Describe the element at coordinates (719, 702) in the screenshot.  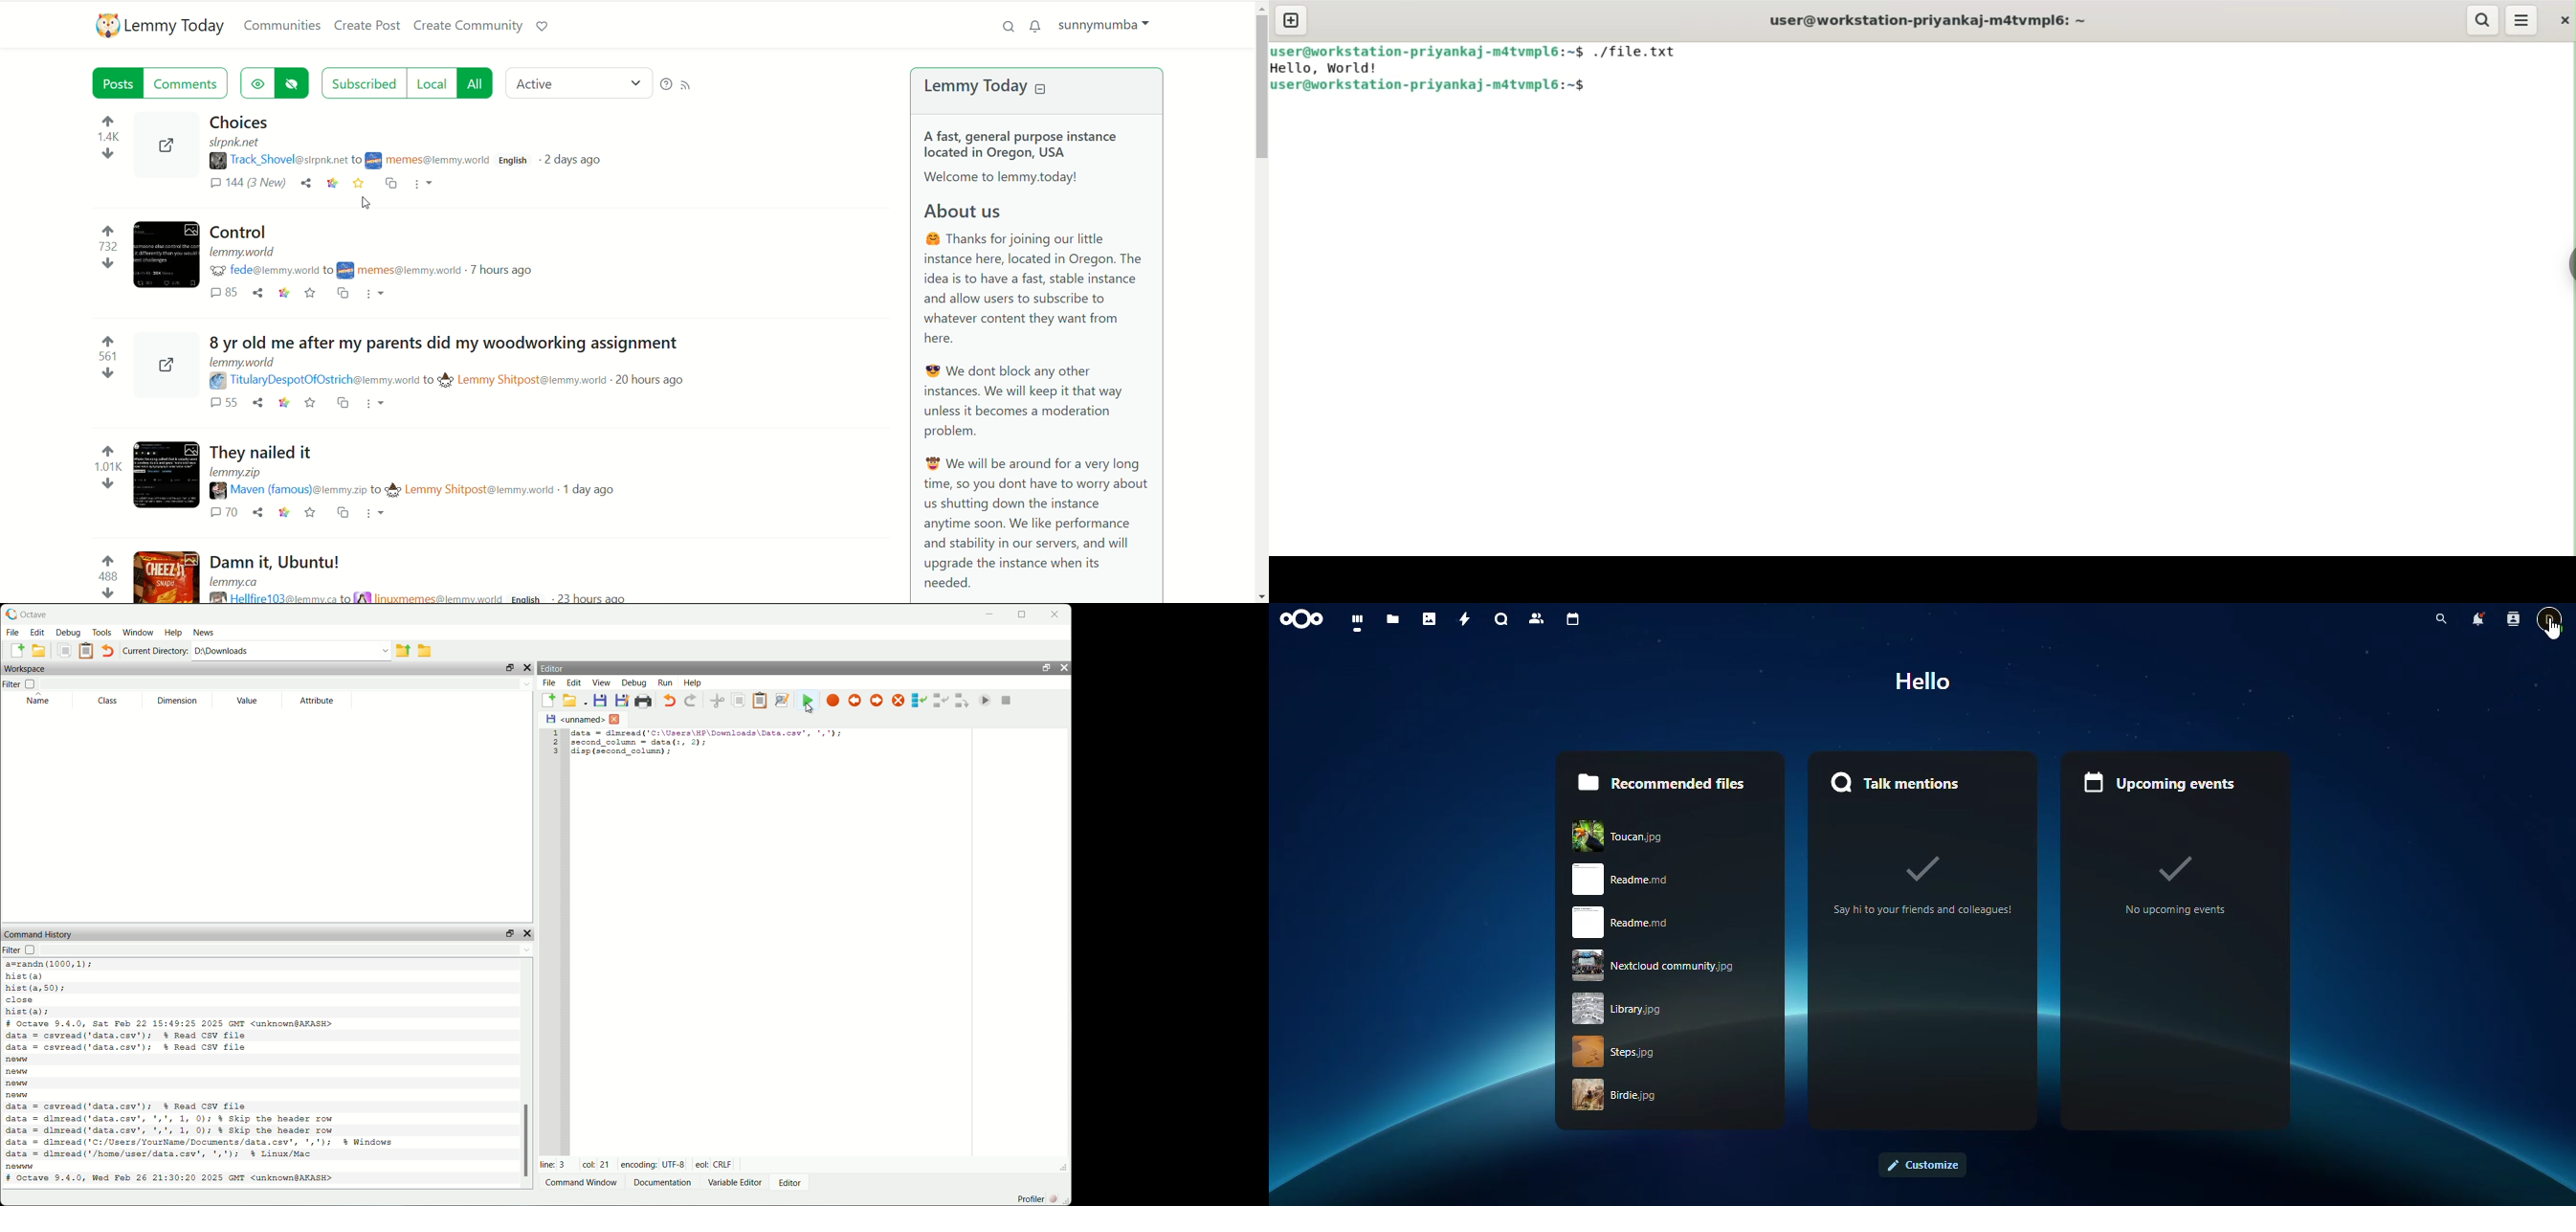
I see `cut` at that location.